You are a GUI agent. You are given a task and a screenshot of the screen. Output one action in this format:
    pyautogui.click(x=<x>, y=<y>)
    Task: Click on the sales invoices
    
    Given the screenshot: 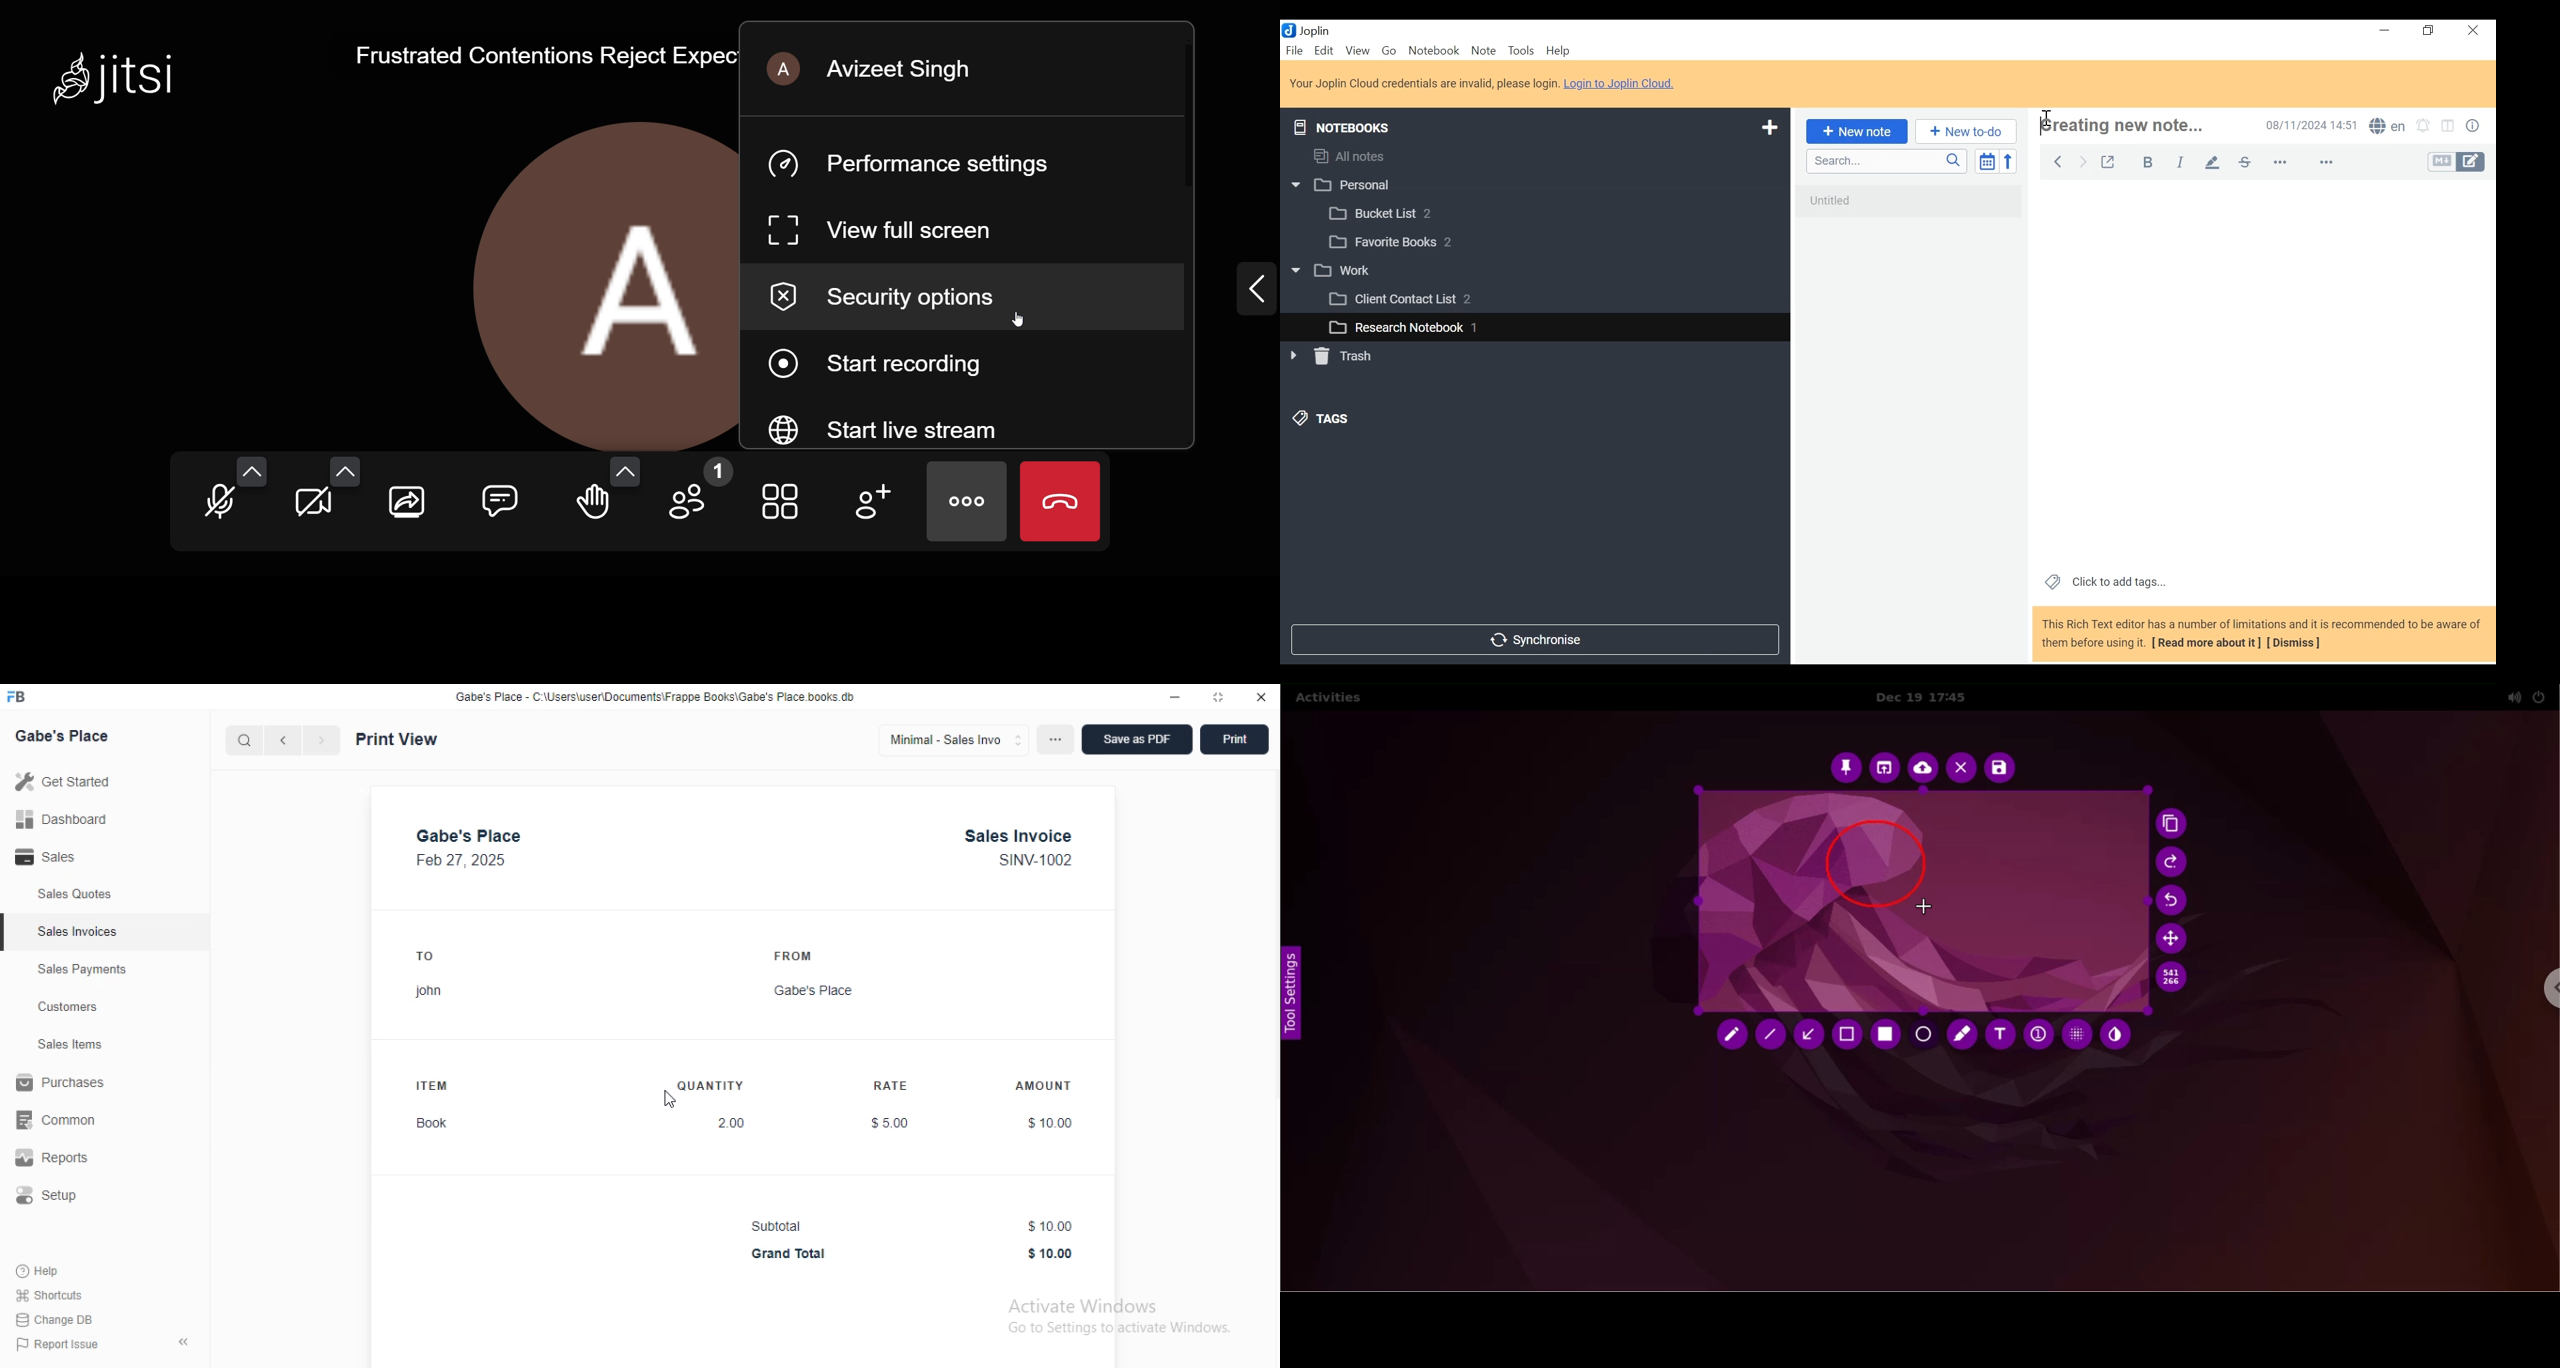 What is the action you would take?
    pyautogui.click(x=78, y=932)
    